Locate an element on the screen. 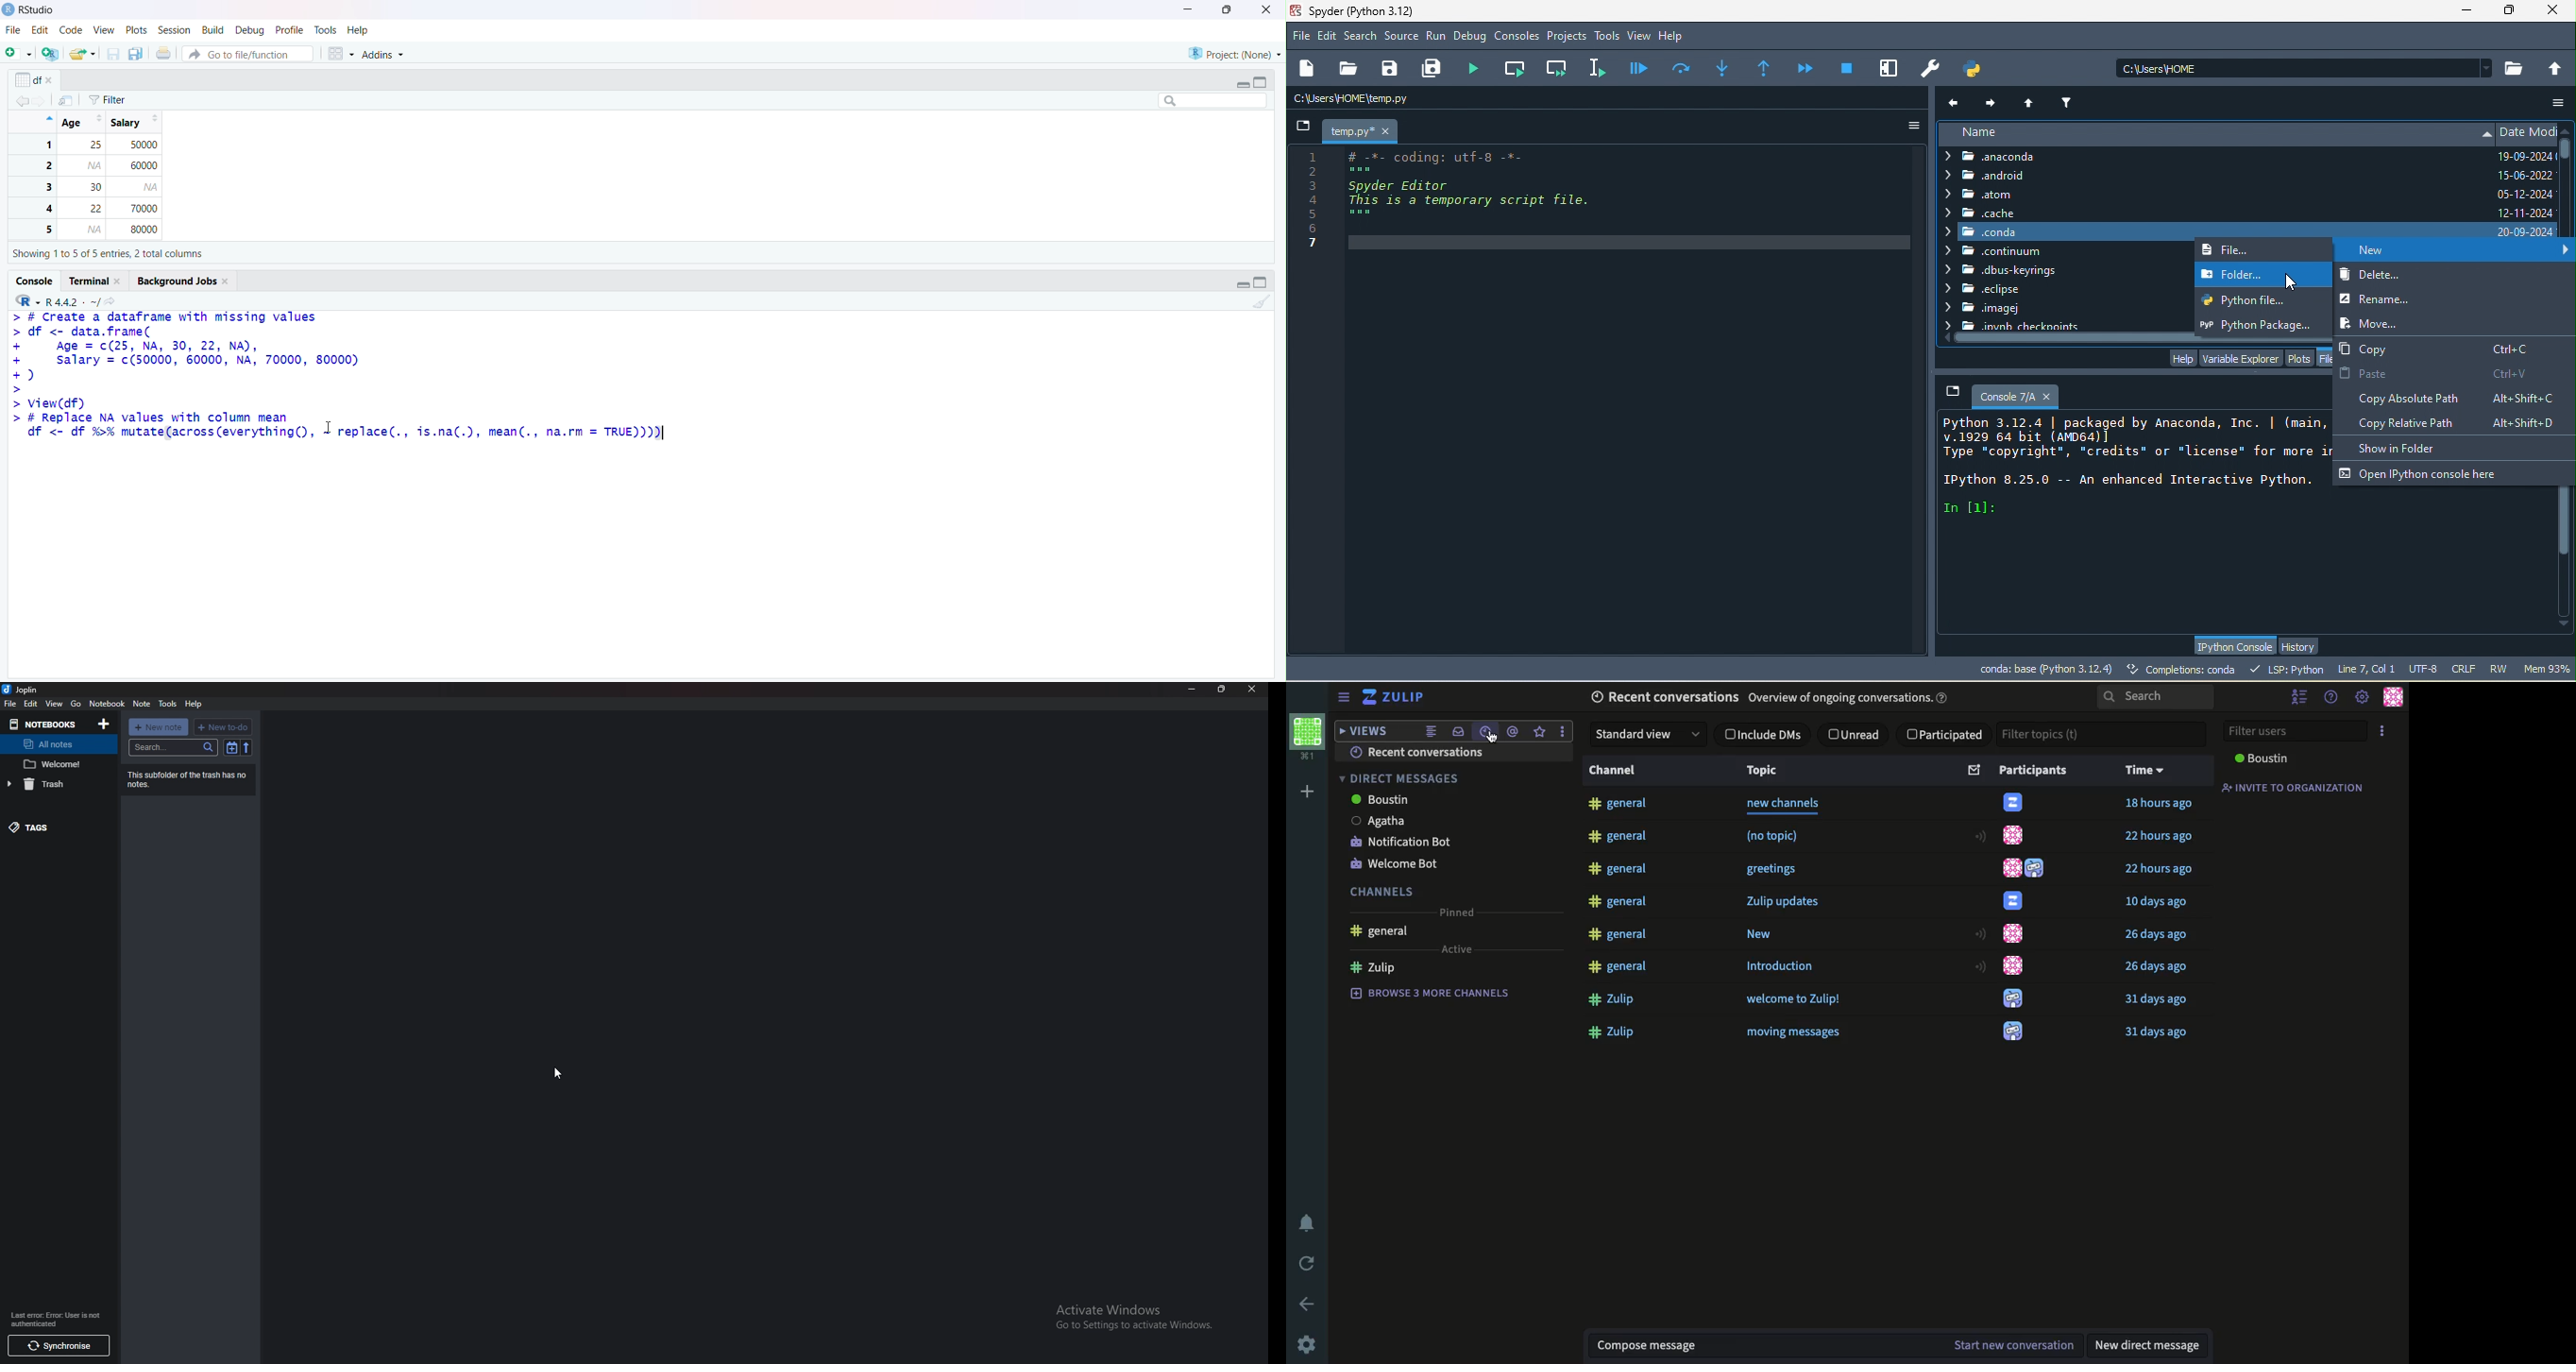 This screenshot has height=1372, width=2576. edit is located at coordinates (1329, 37).